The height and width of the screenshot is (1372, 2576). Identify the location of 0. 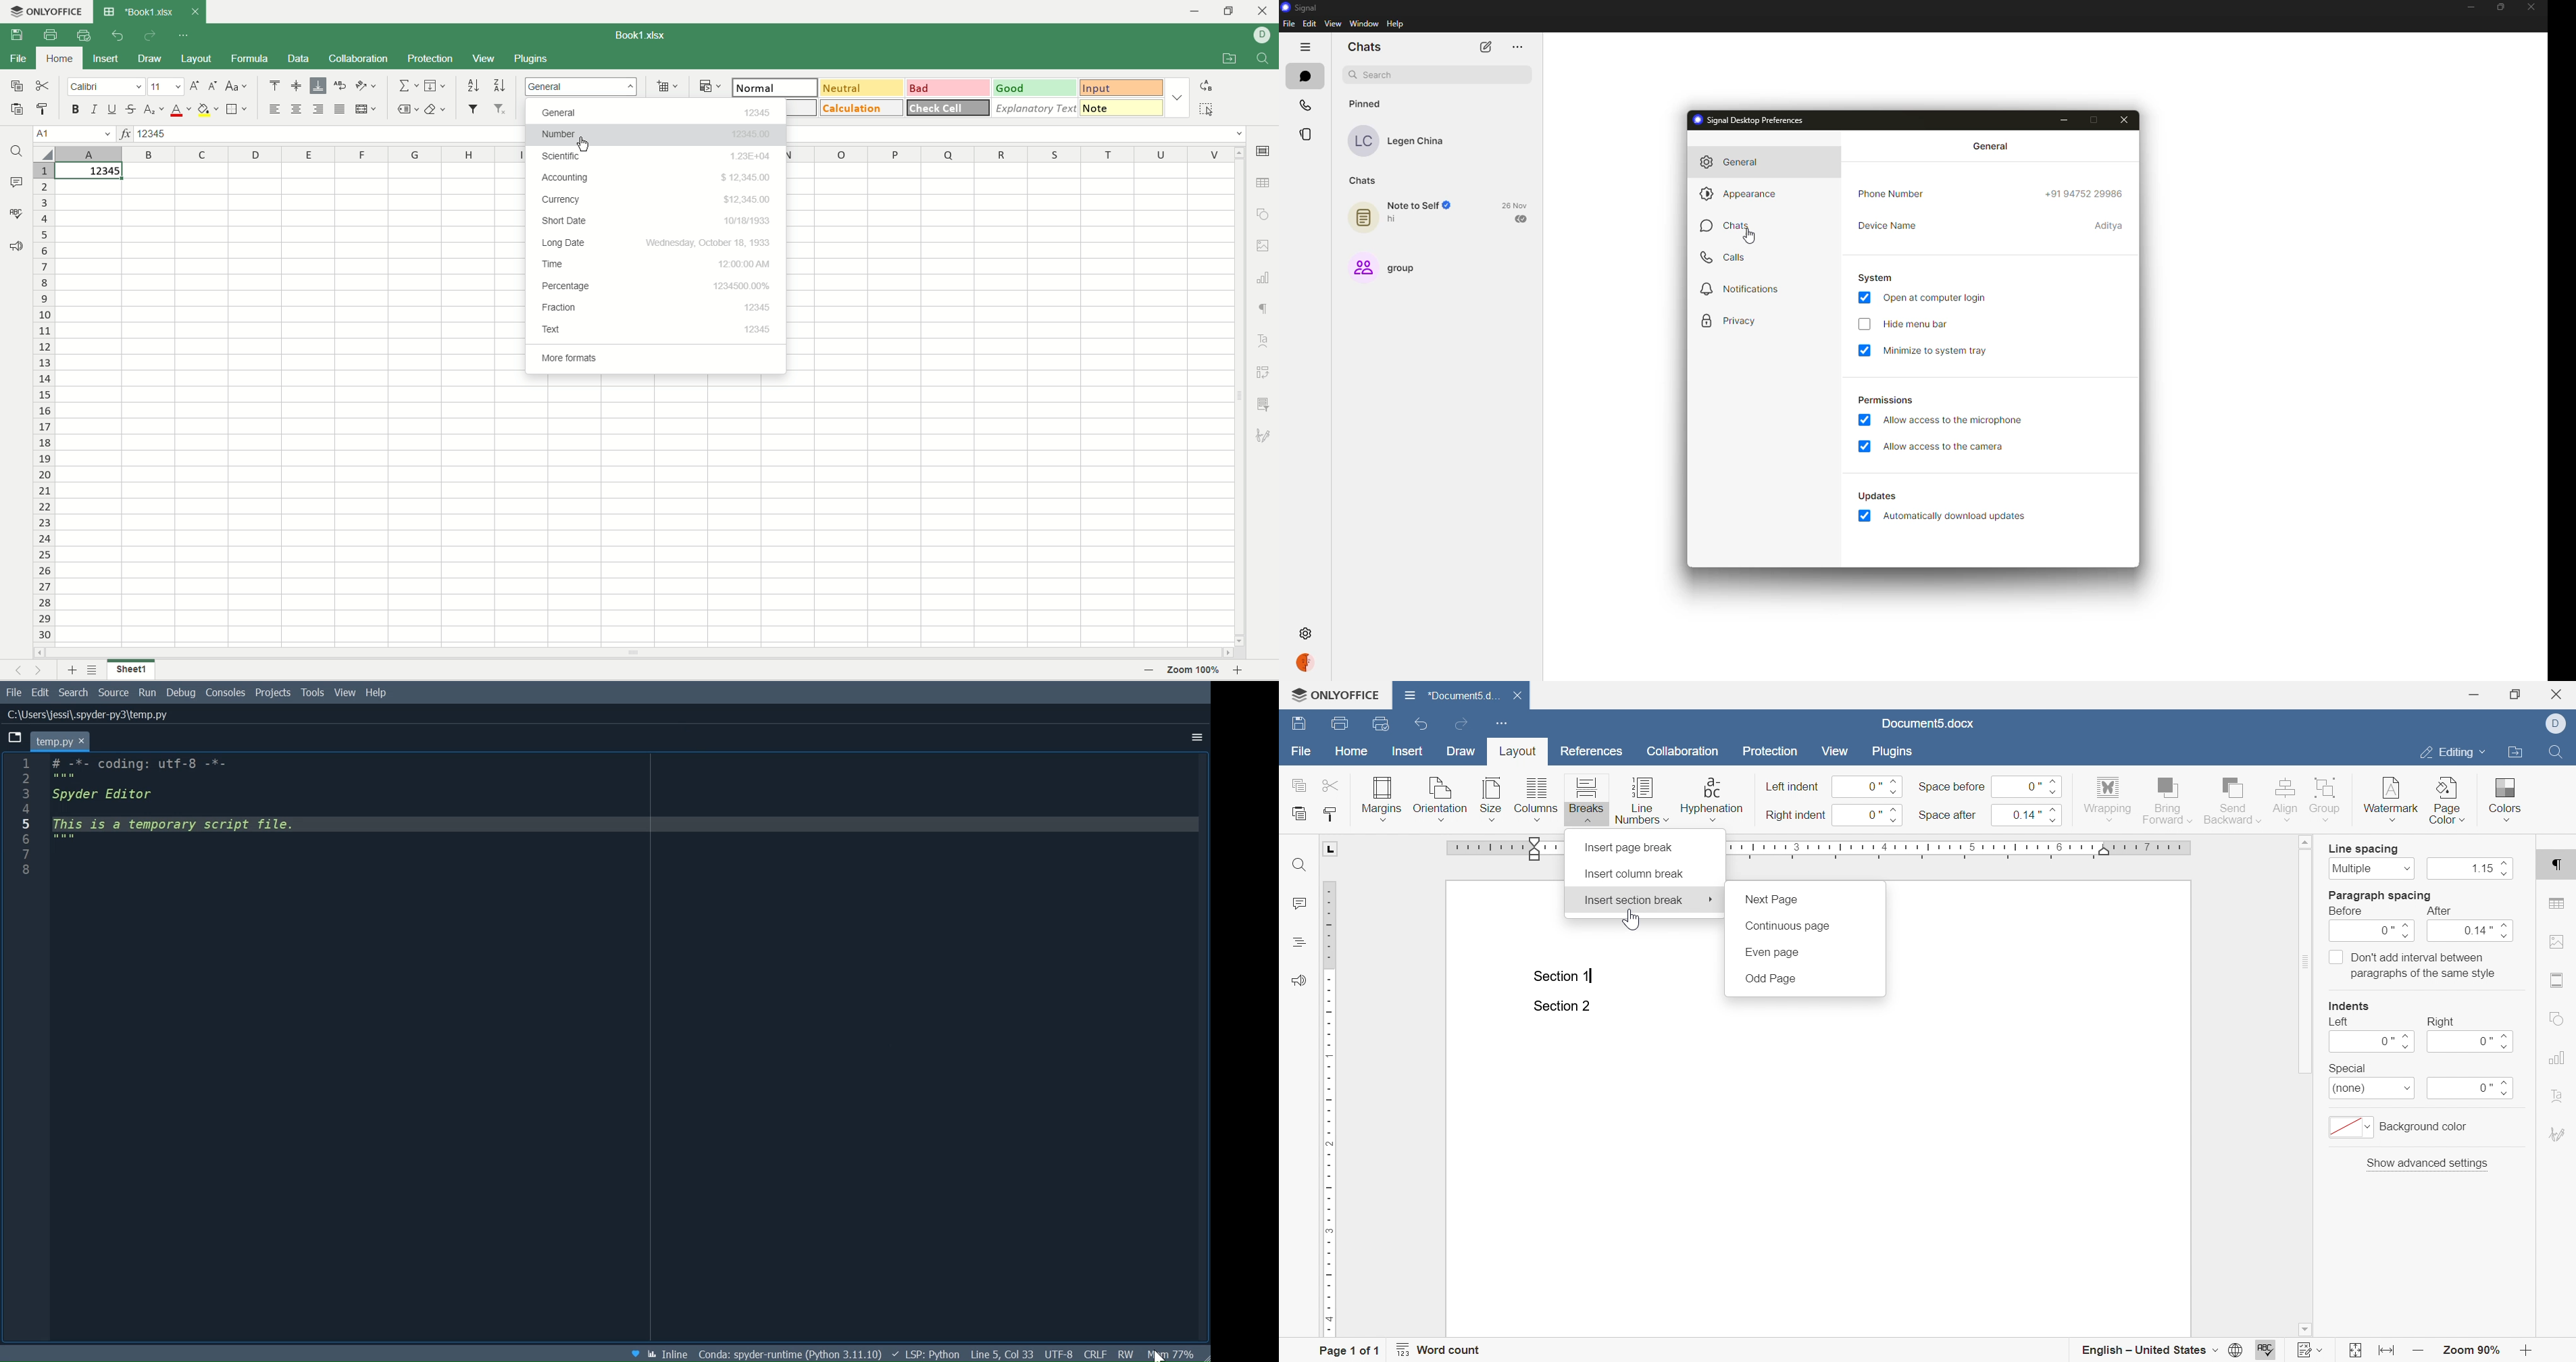
(2371, 1042).